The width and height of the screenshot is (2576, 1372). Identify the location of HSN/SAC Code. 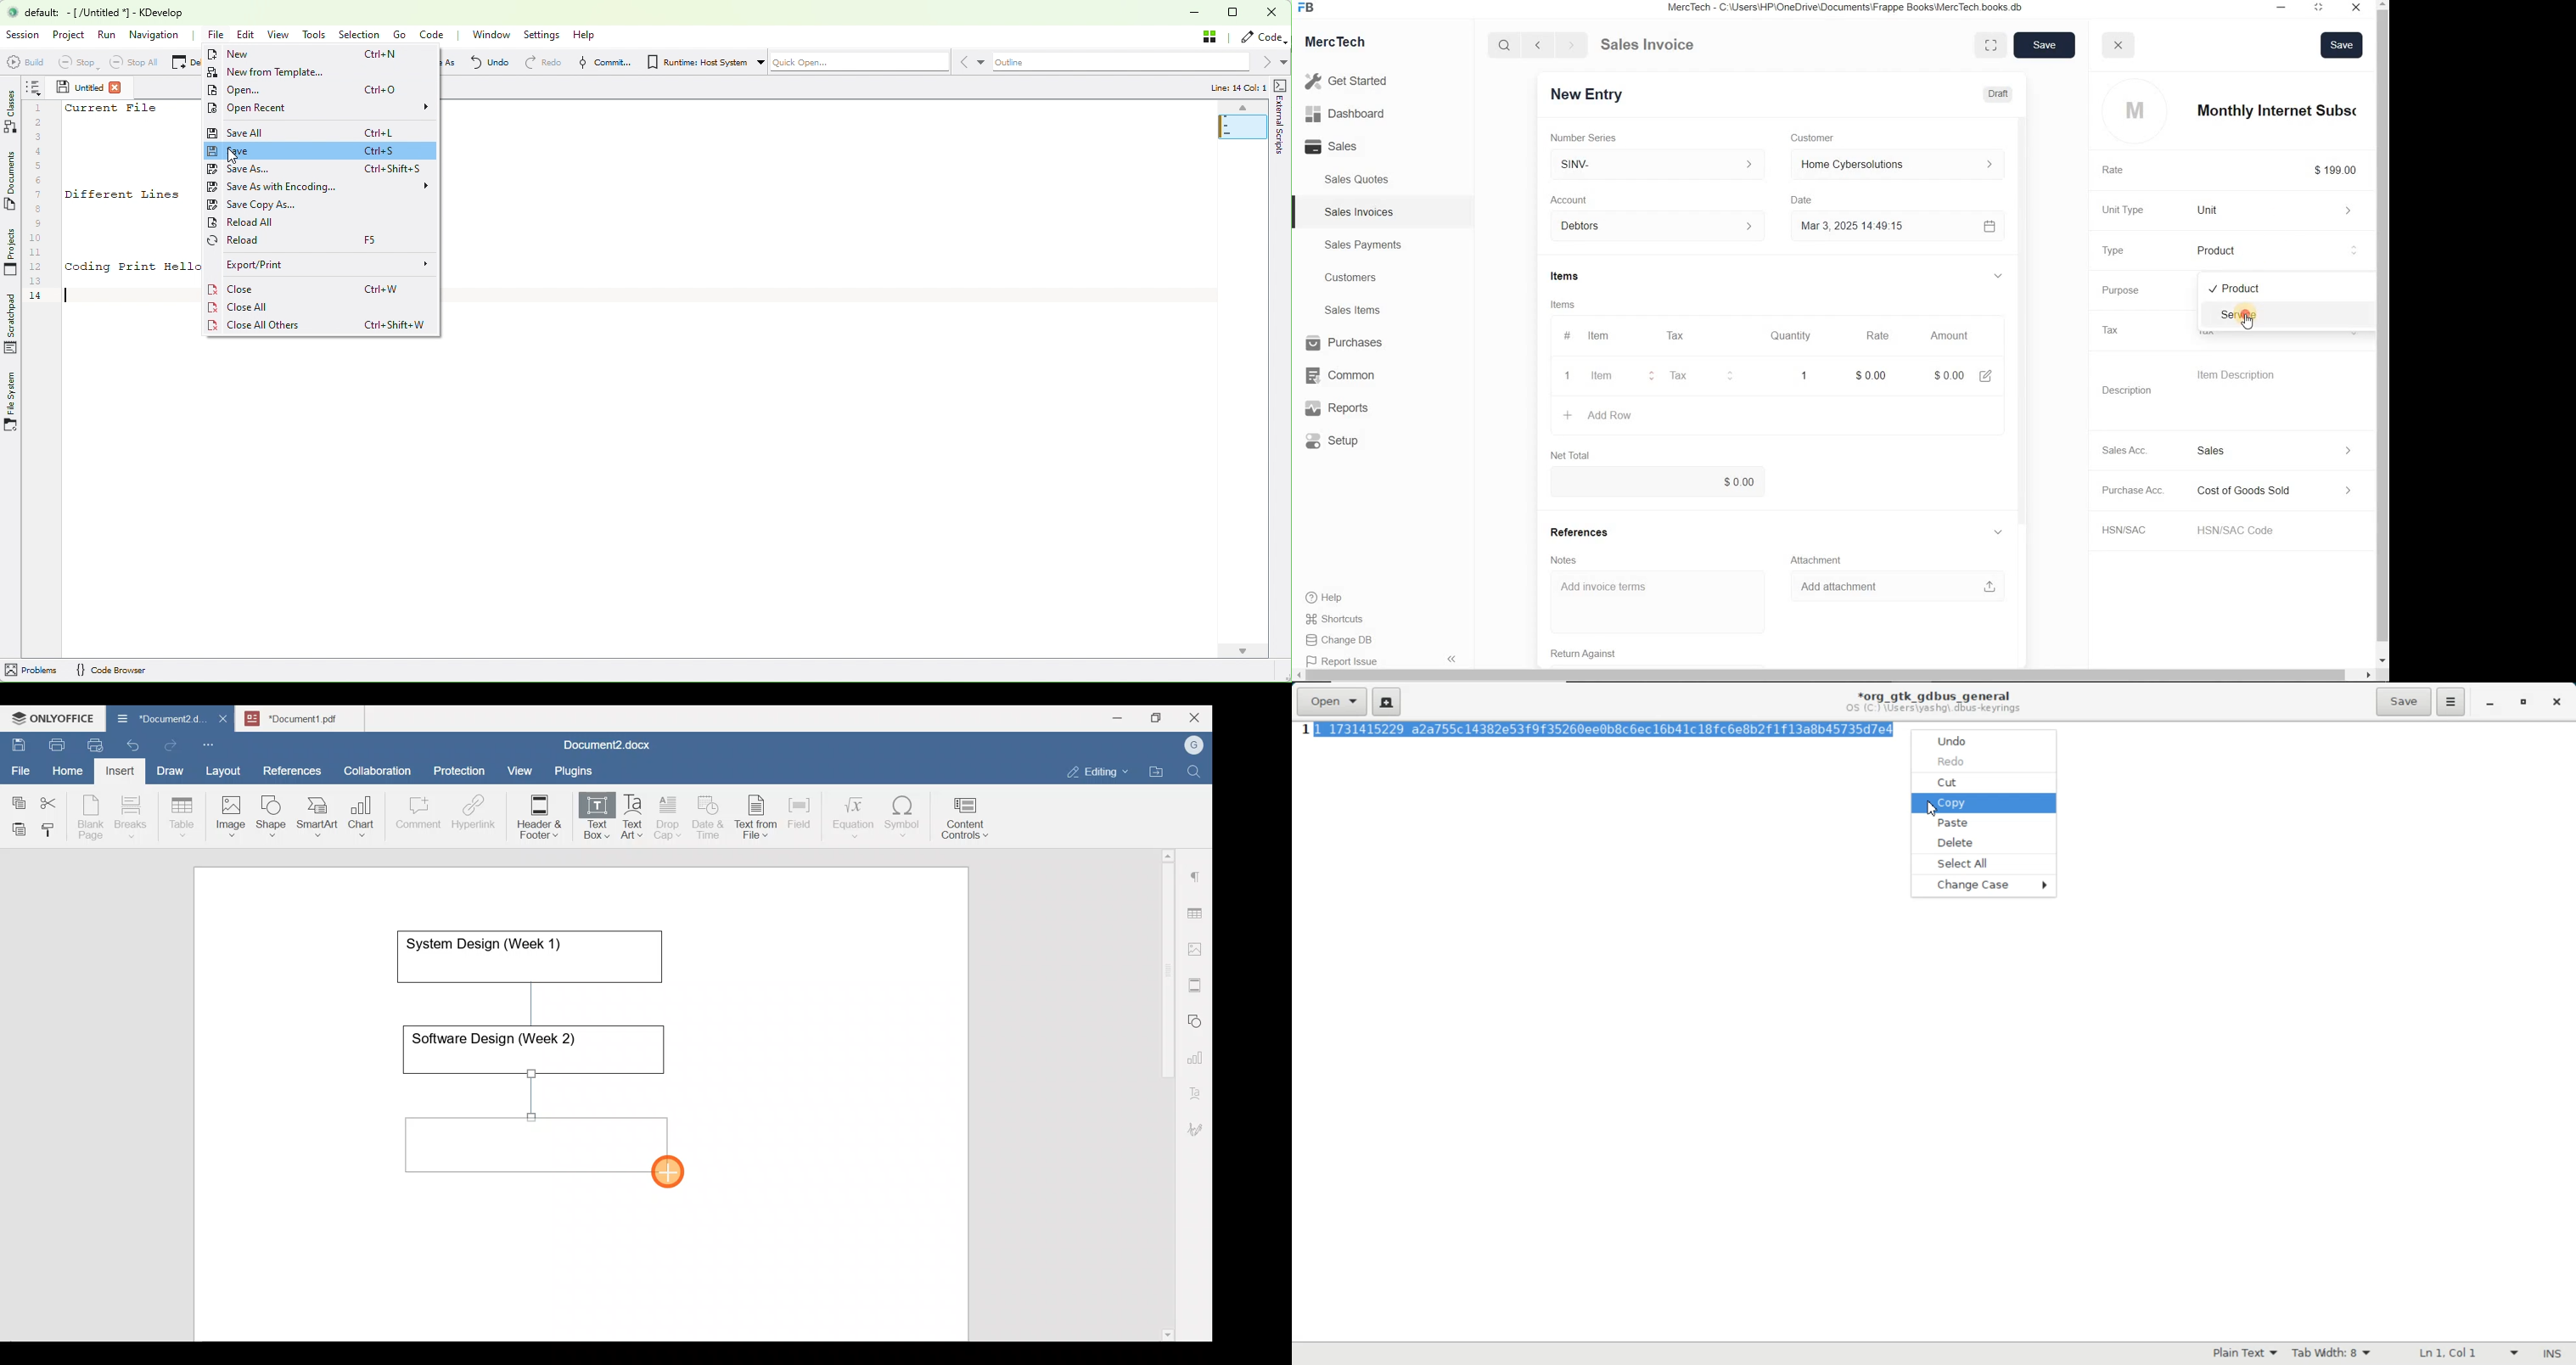
(2255, 530).